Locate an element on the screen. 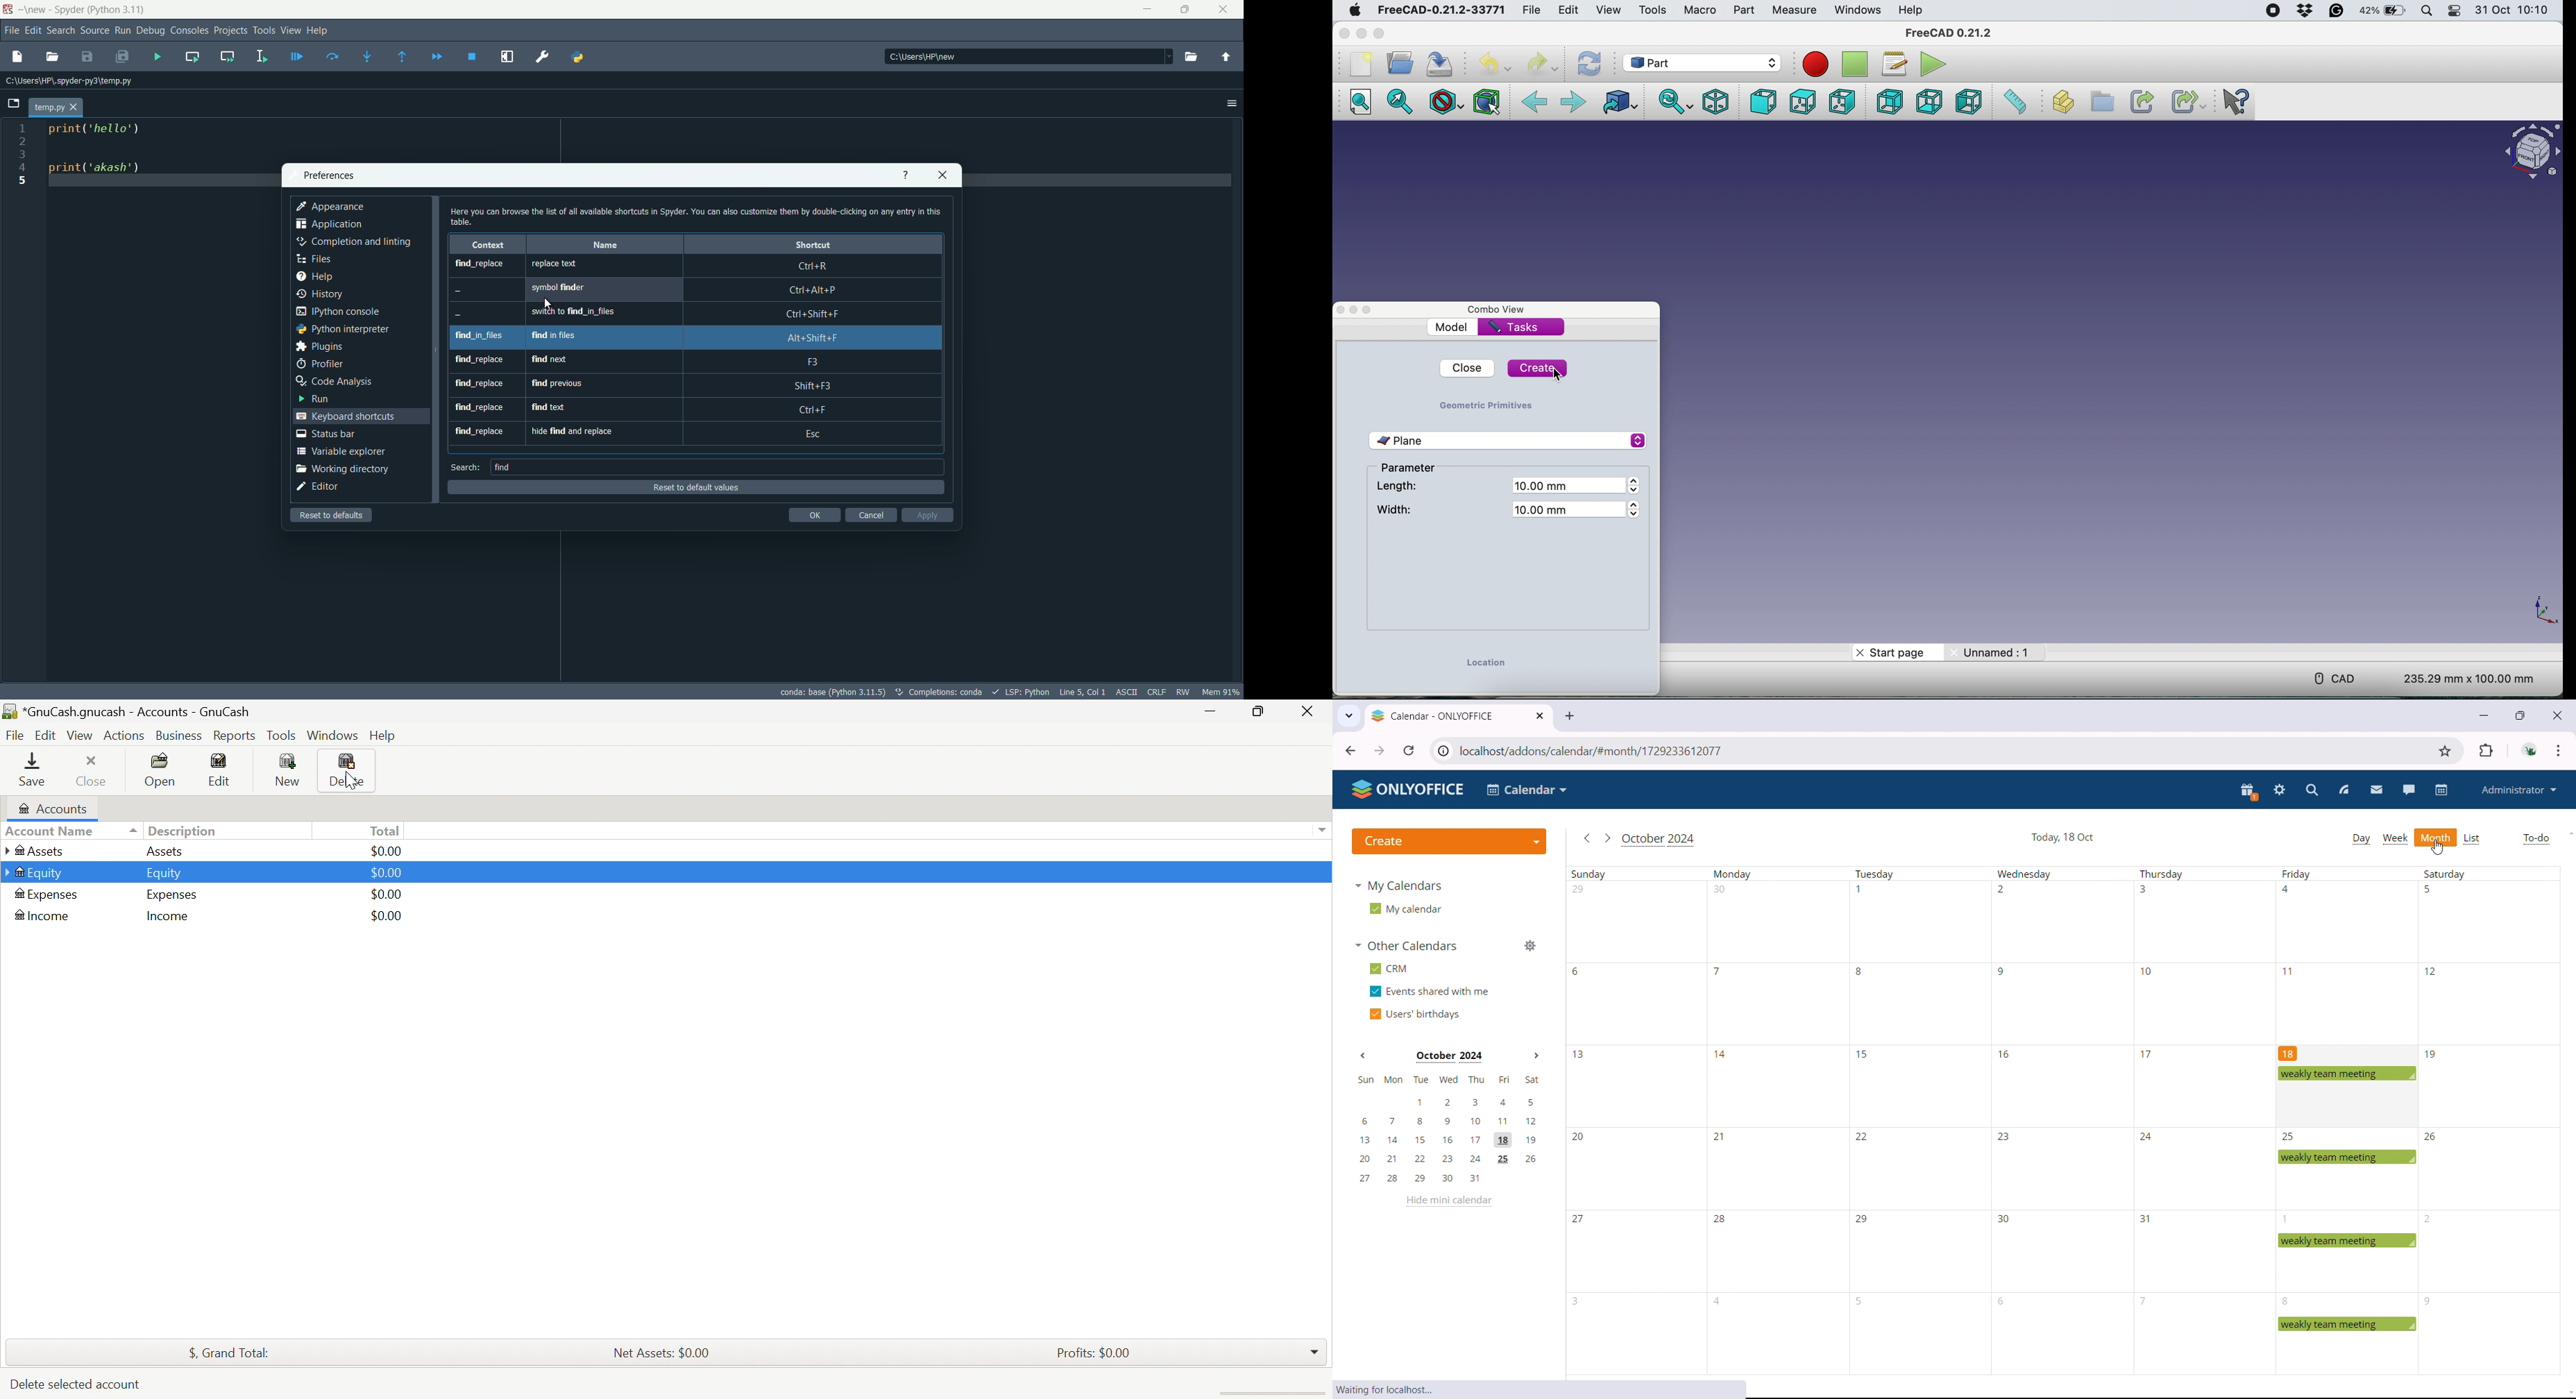  reset to defaults is located at coordinates (330, 515).